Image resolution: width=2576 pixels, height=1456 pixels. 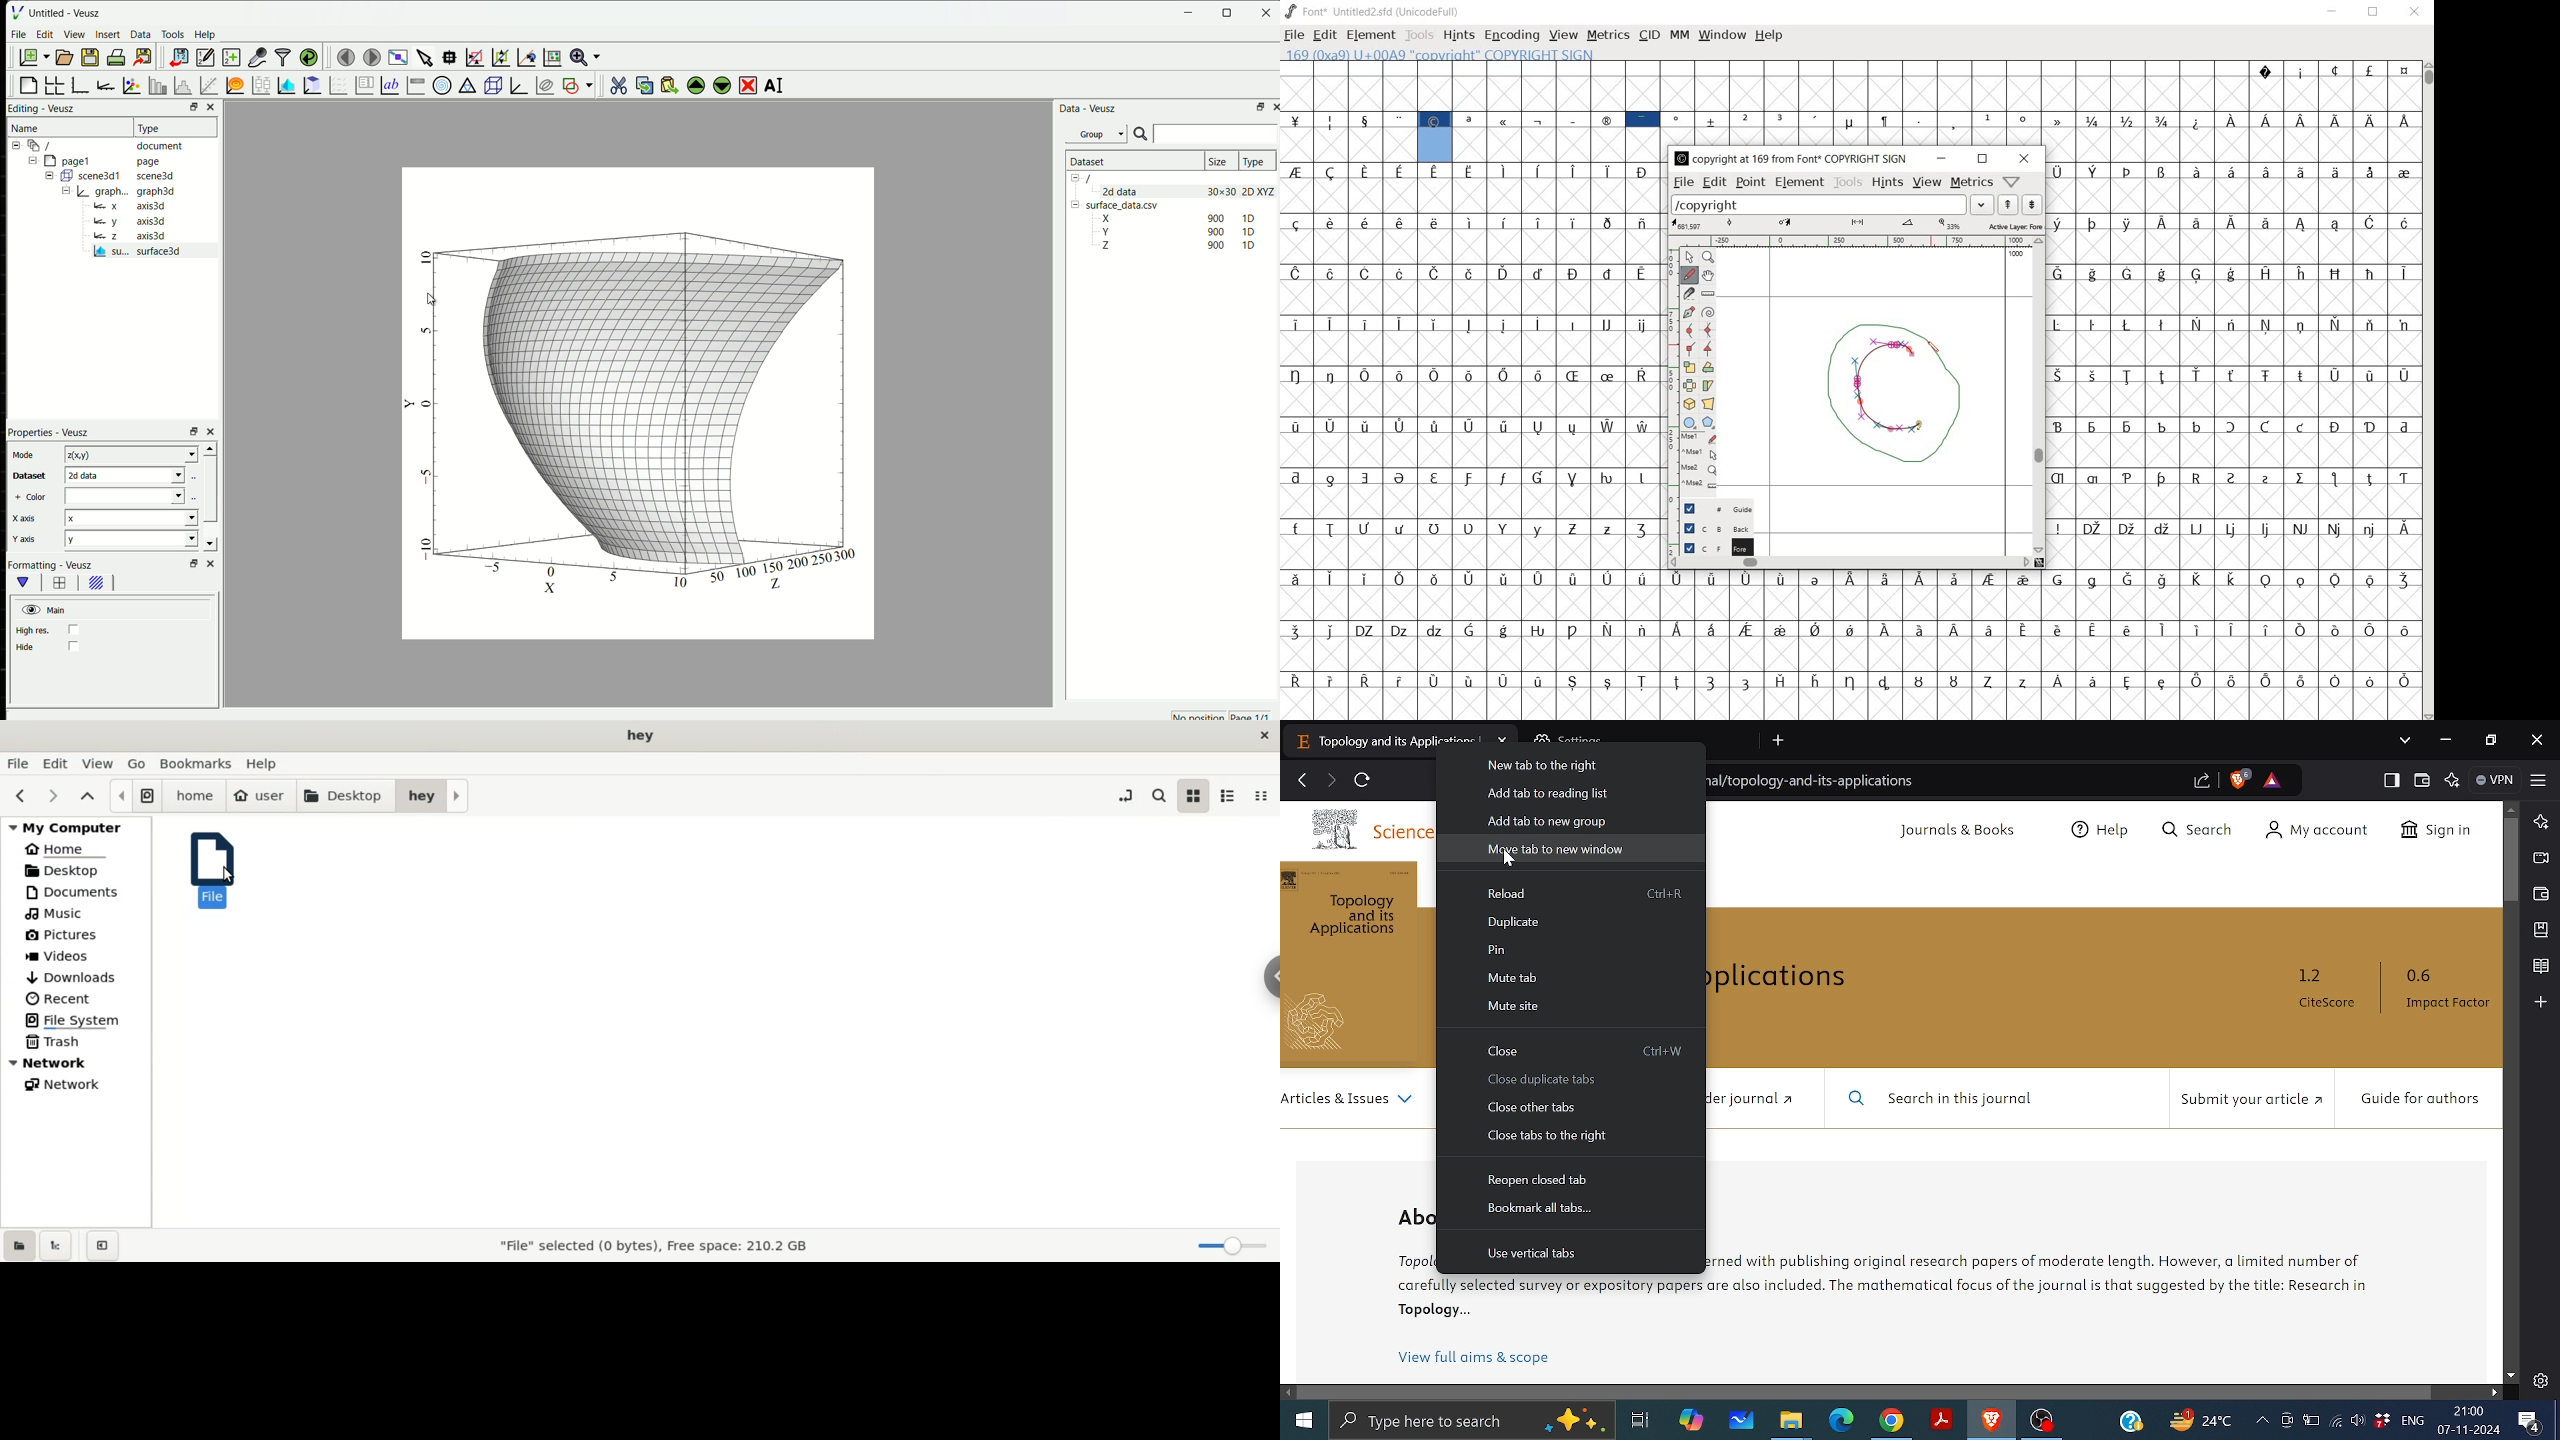 I want to click on y, so click(x=107, y=221).